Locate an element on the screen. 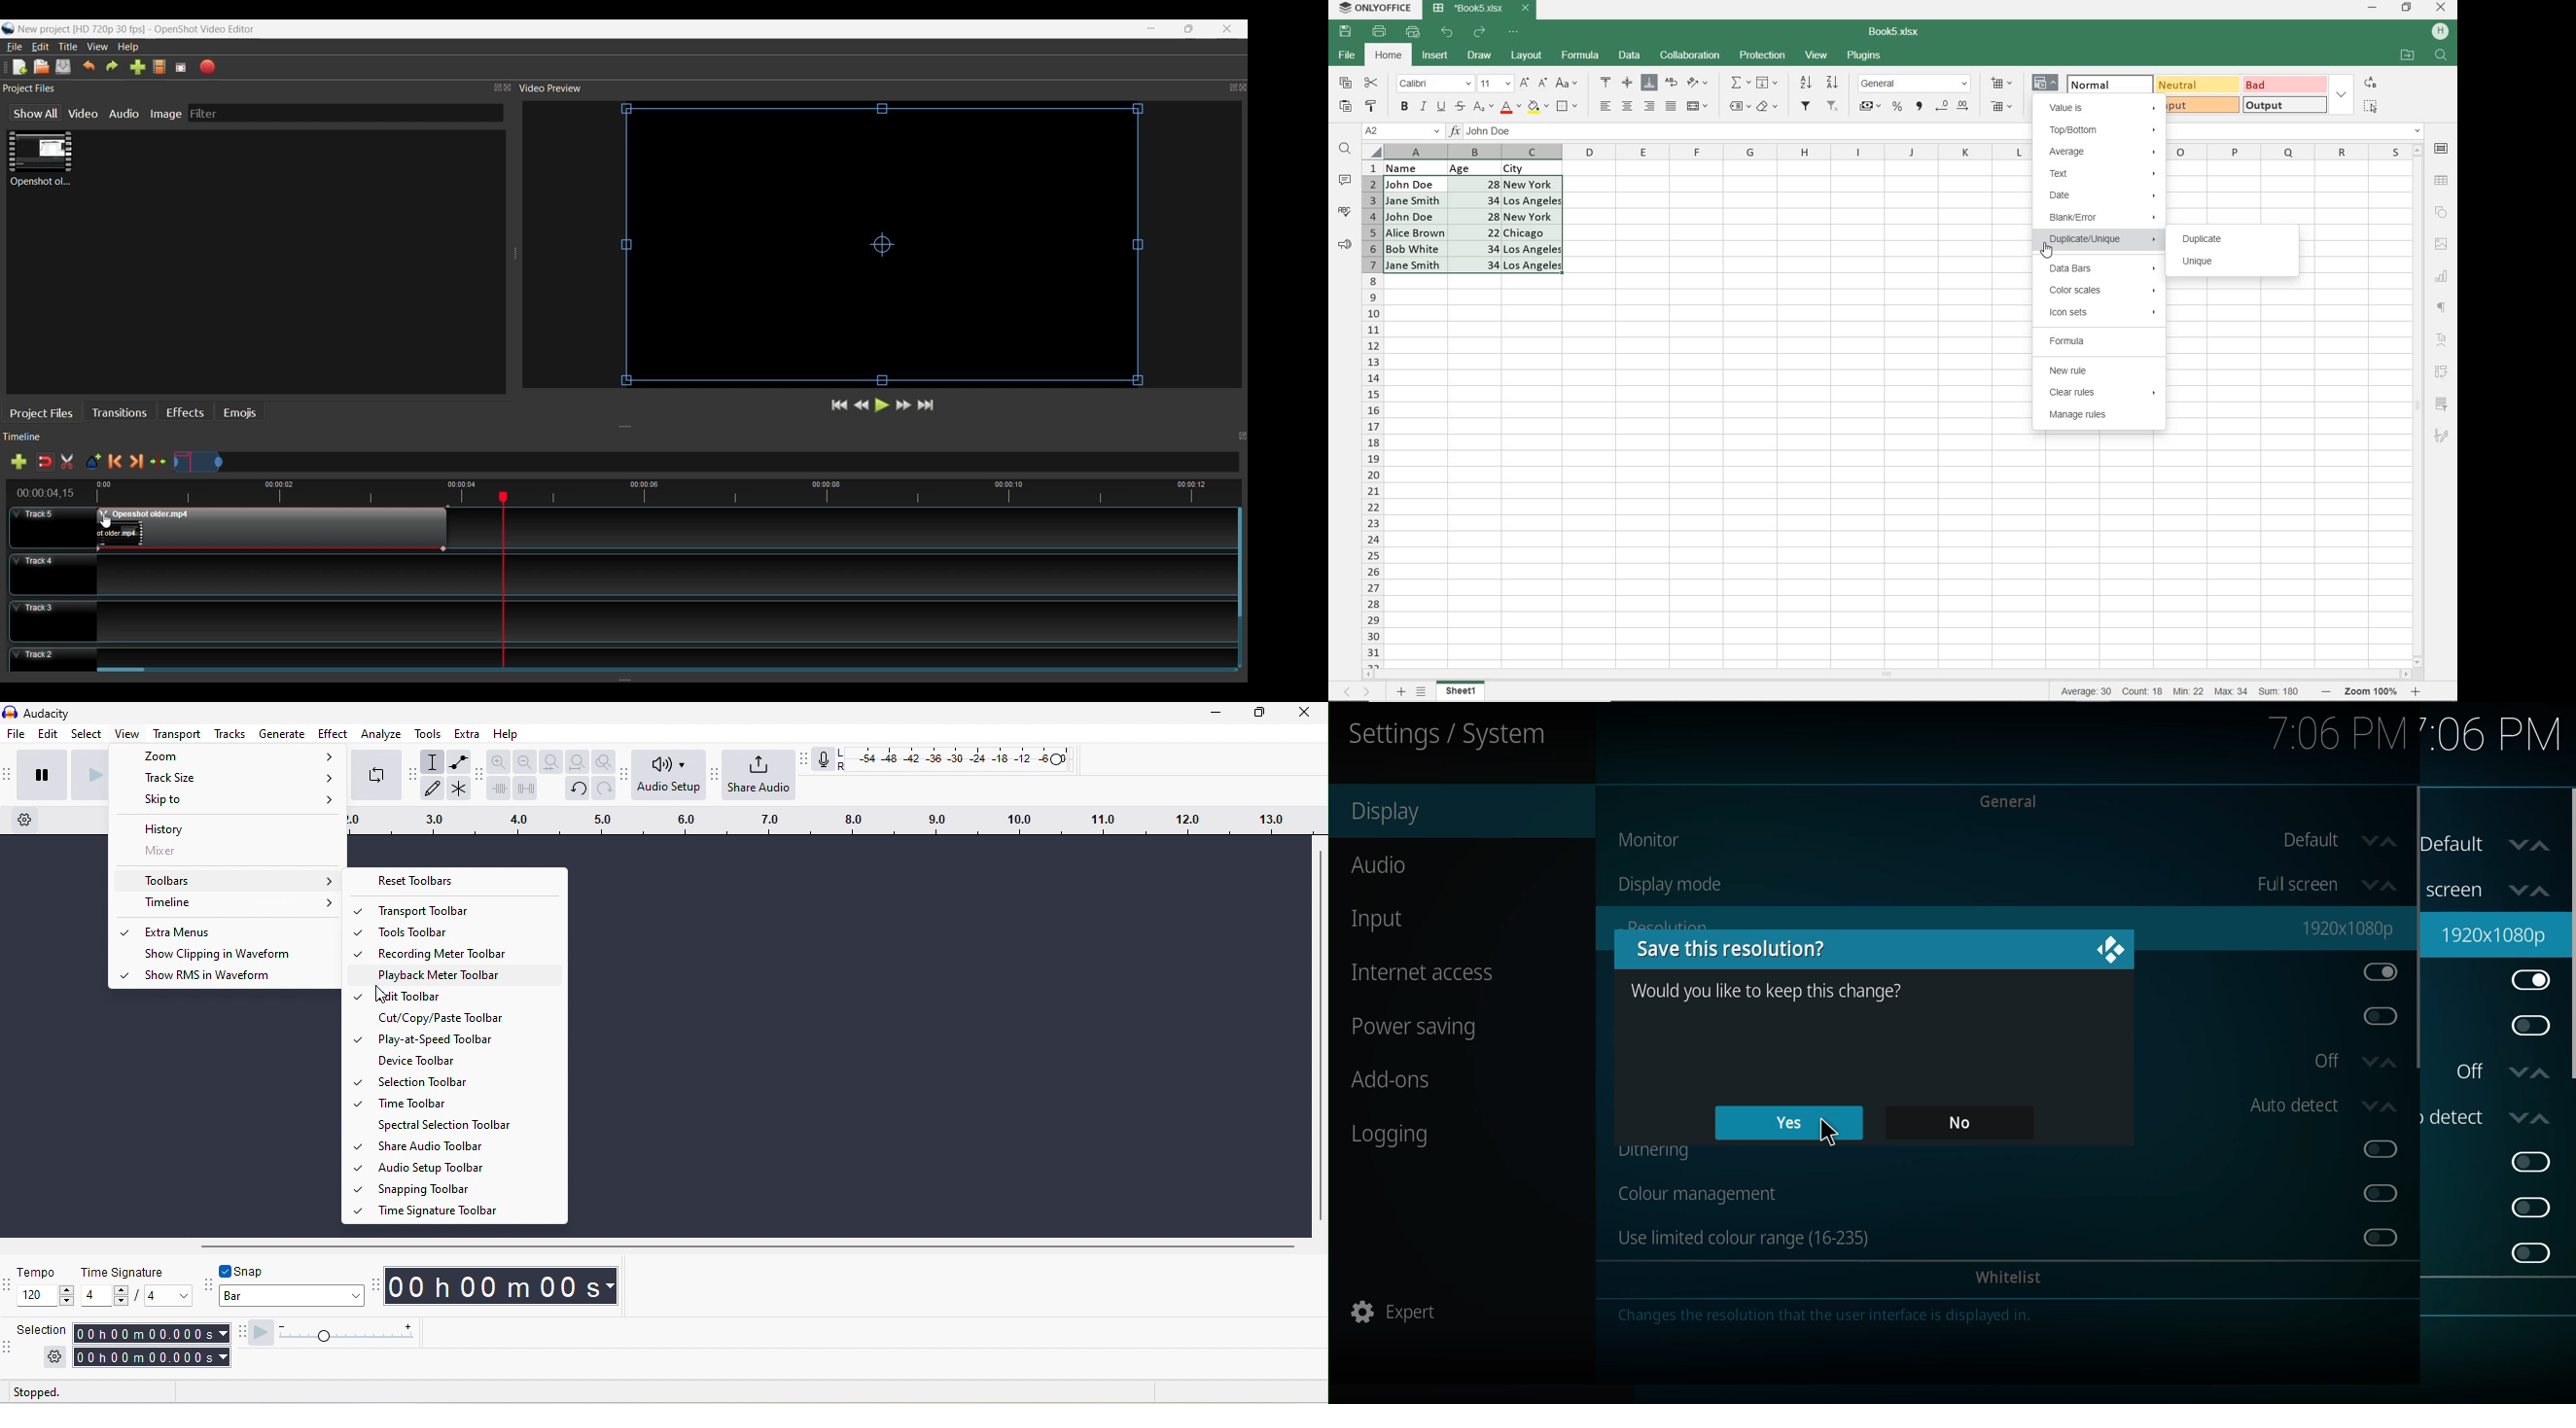  close is located at coordinates (1305, 713).